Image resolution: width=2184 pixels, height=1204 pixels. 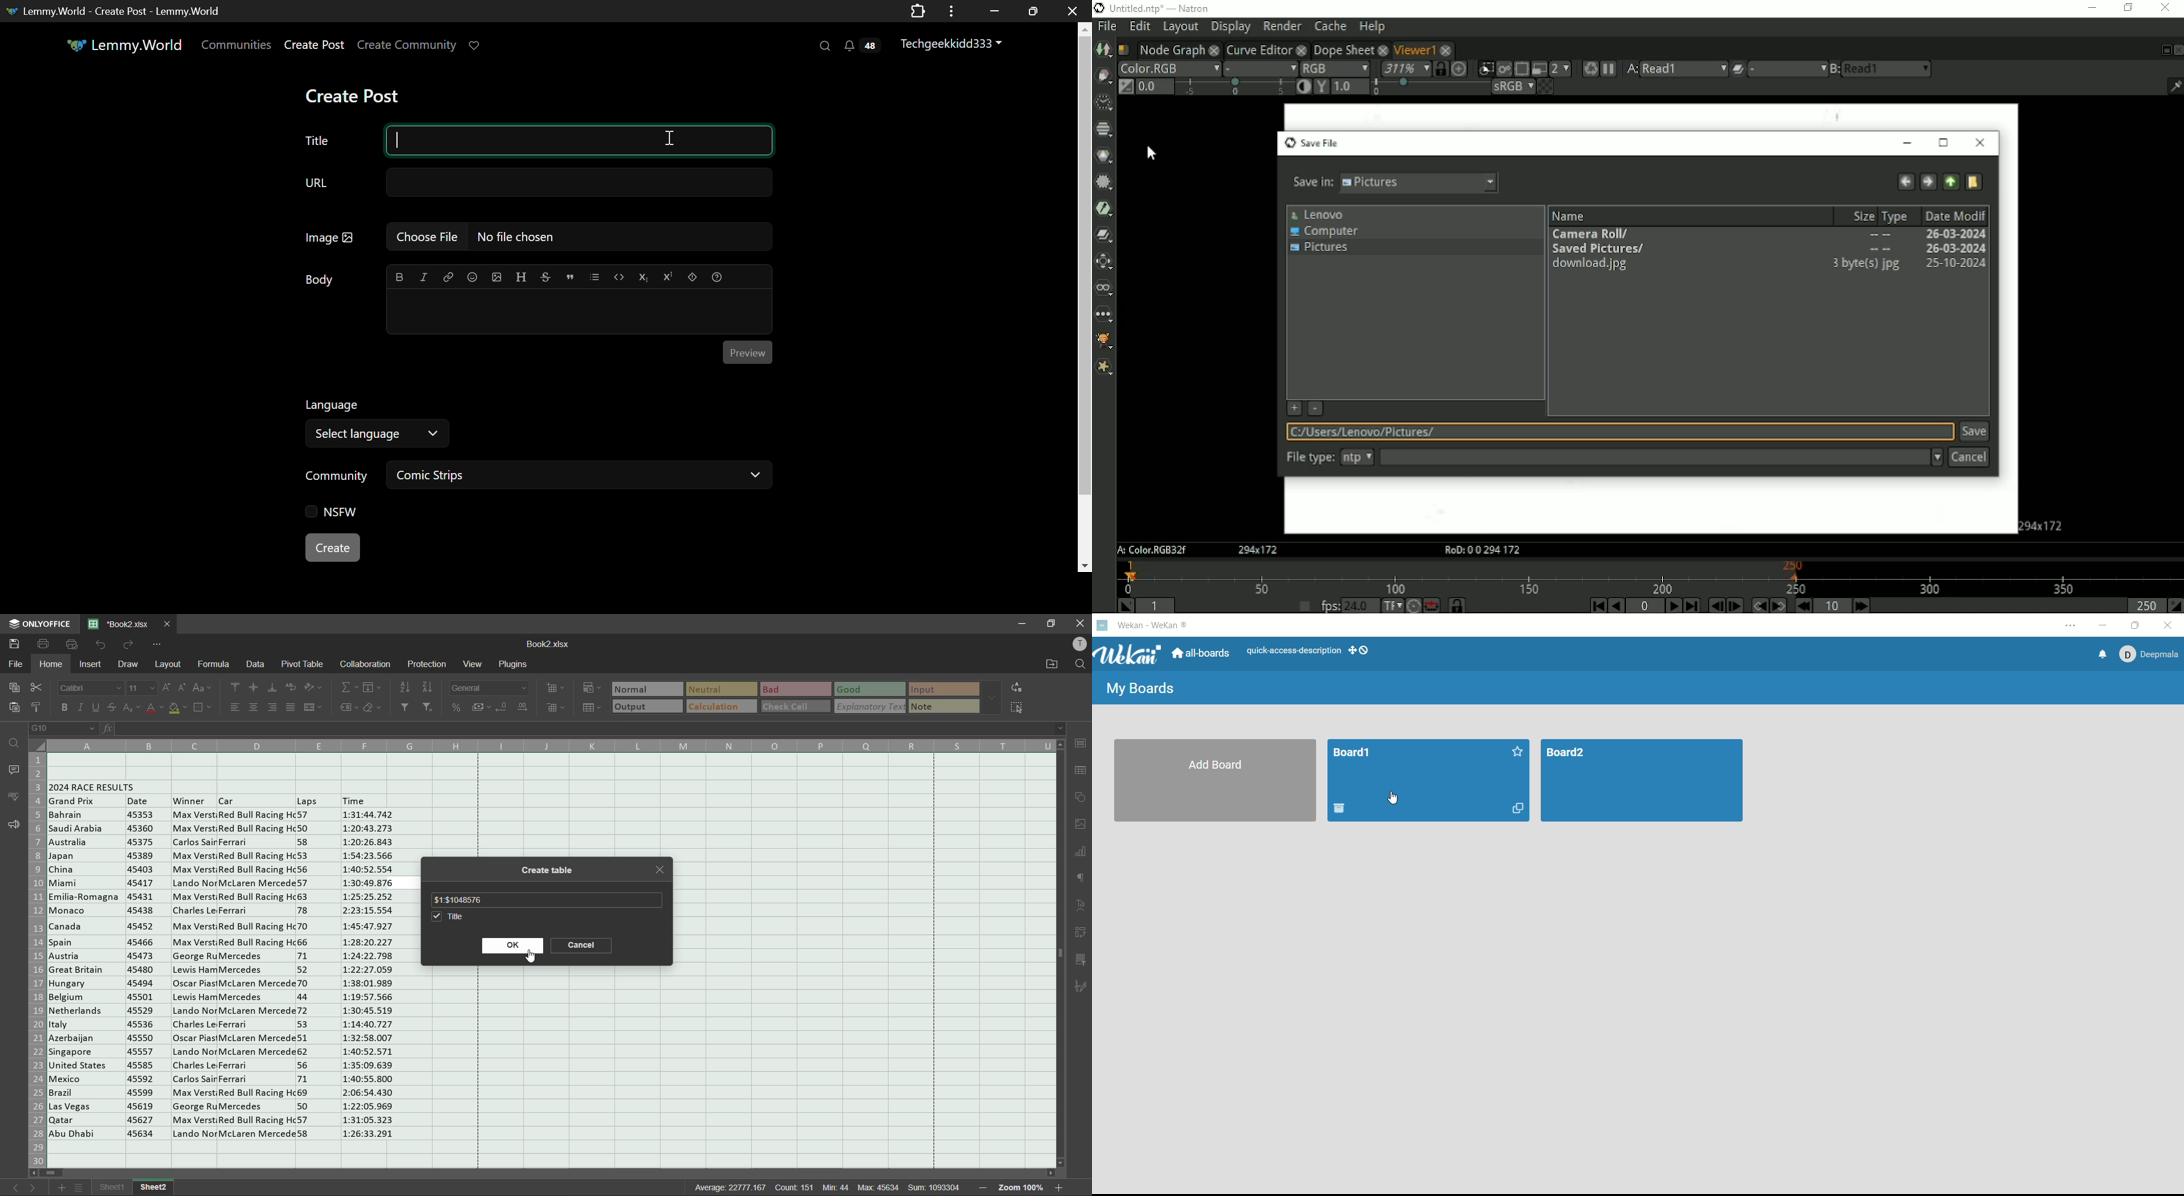 I want to click on Create Community, so click(x=407, y=46).